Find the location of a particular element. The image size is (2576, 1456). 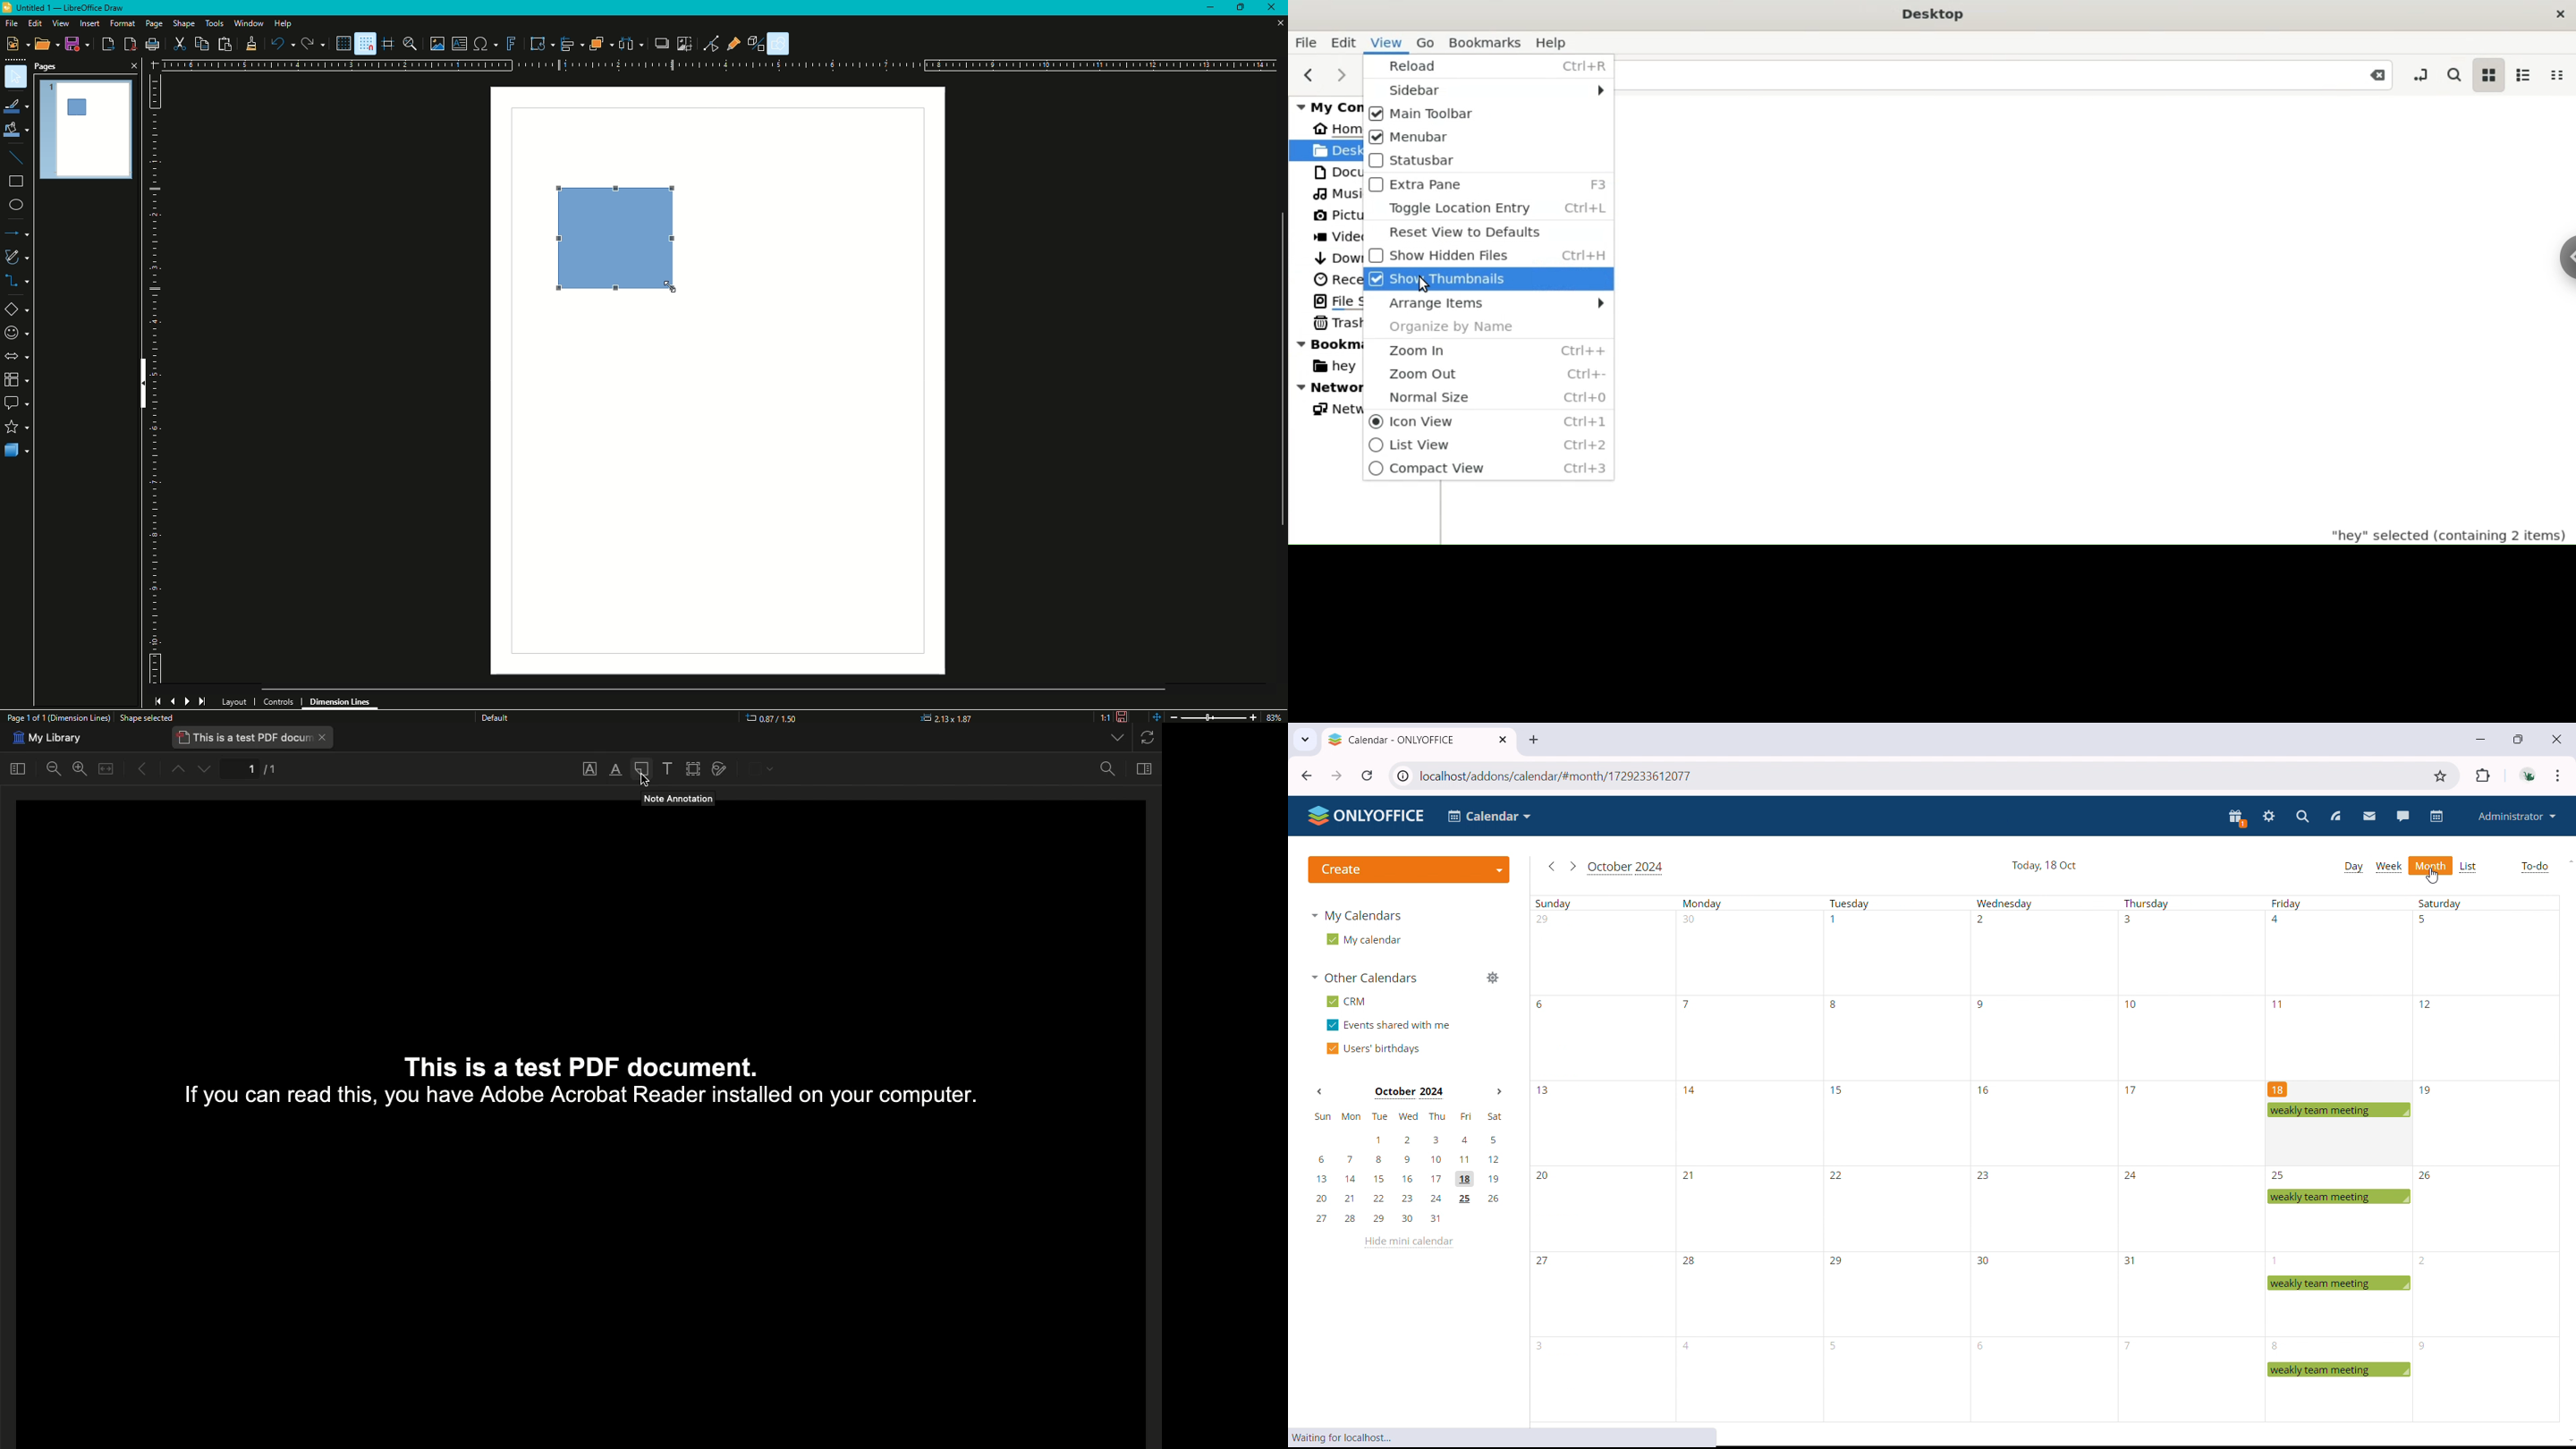

Hide is located at coordinates (140, 386).